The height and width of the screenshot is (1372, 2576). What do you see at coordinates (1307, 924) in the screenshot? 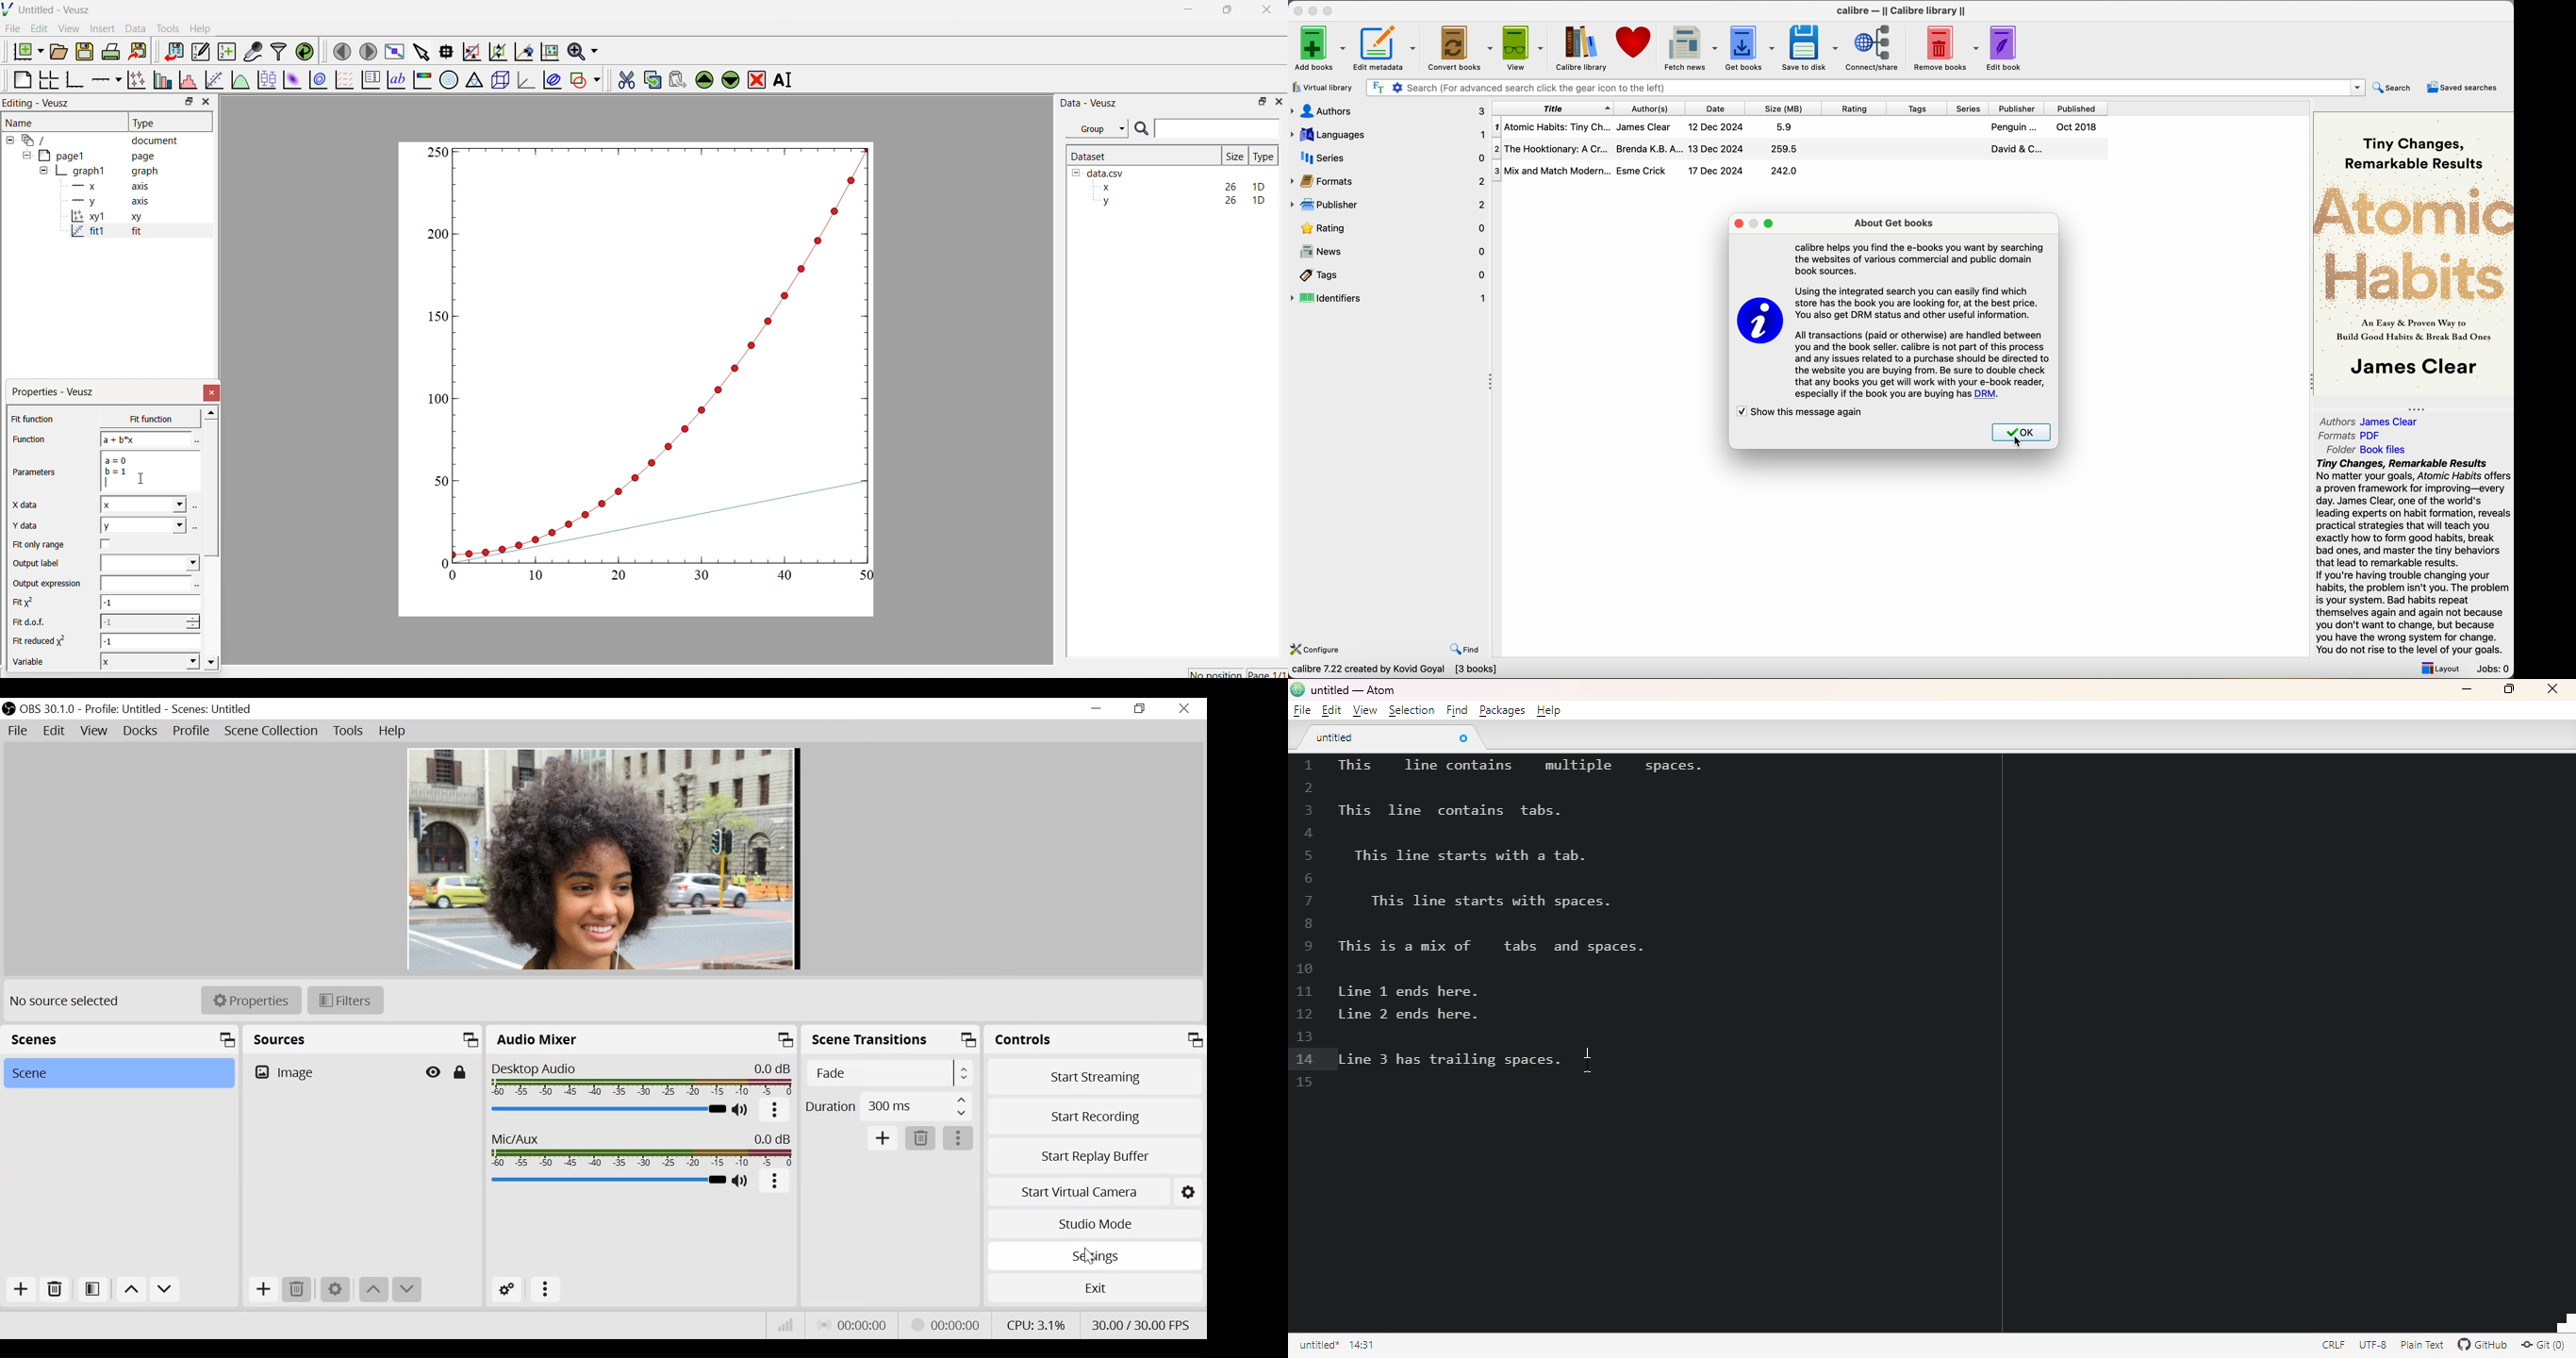
I see `line numbers` at bounding box center [1307, 924].